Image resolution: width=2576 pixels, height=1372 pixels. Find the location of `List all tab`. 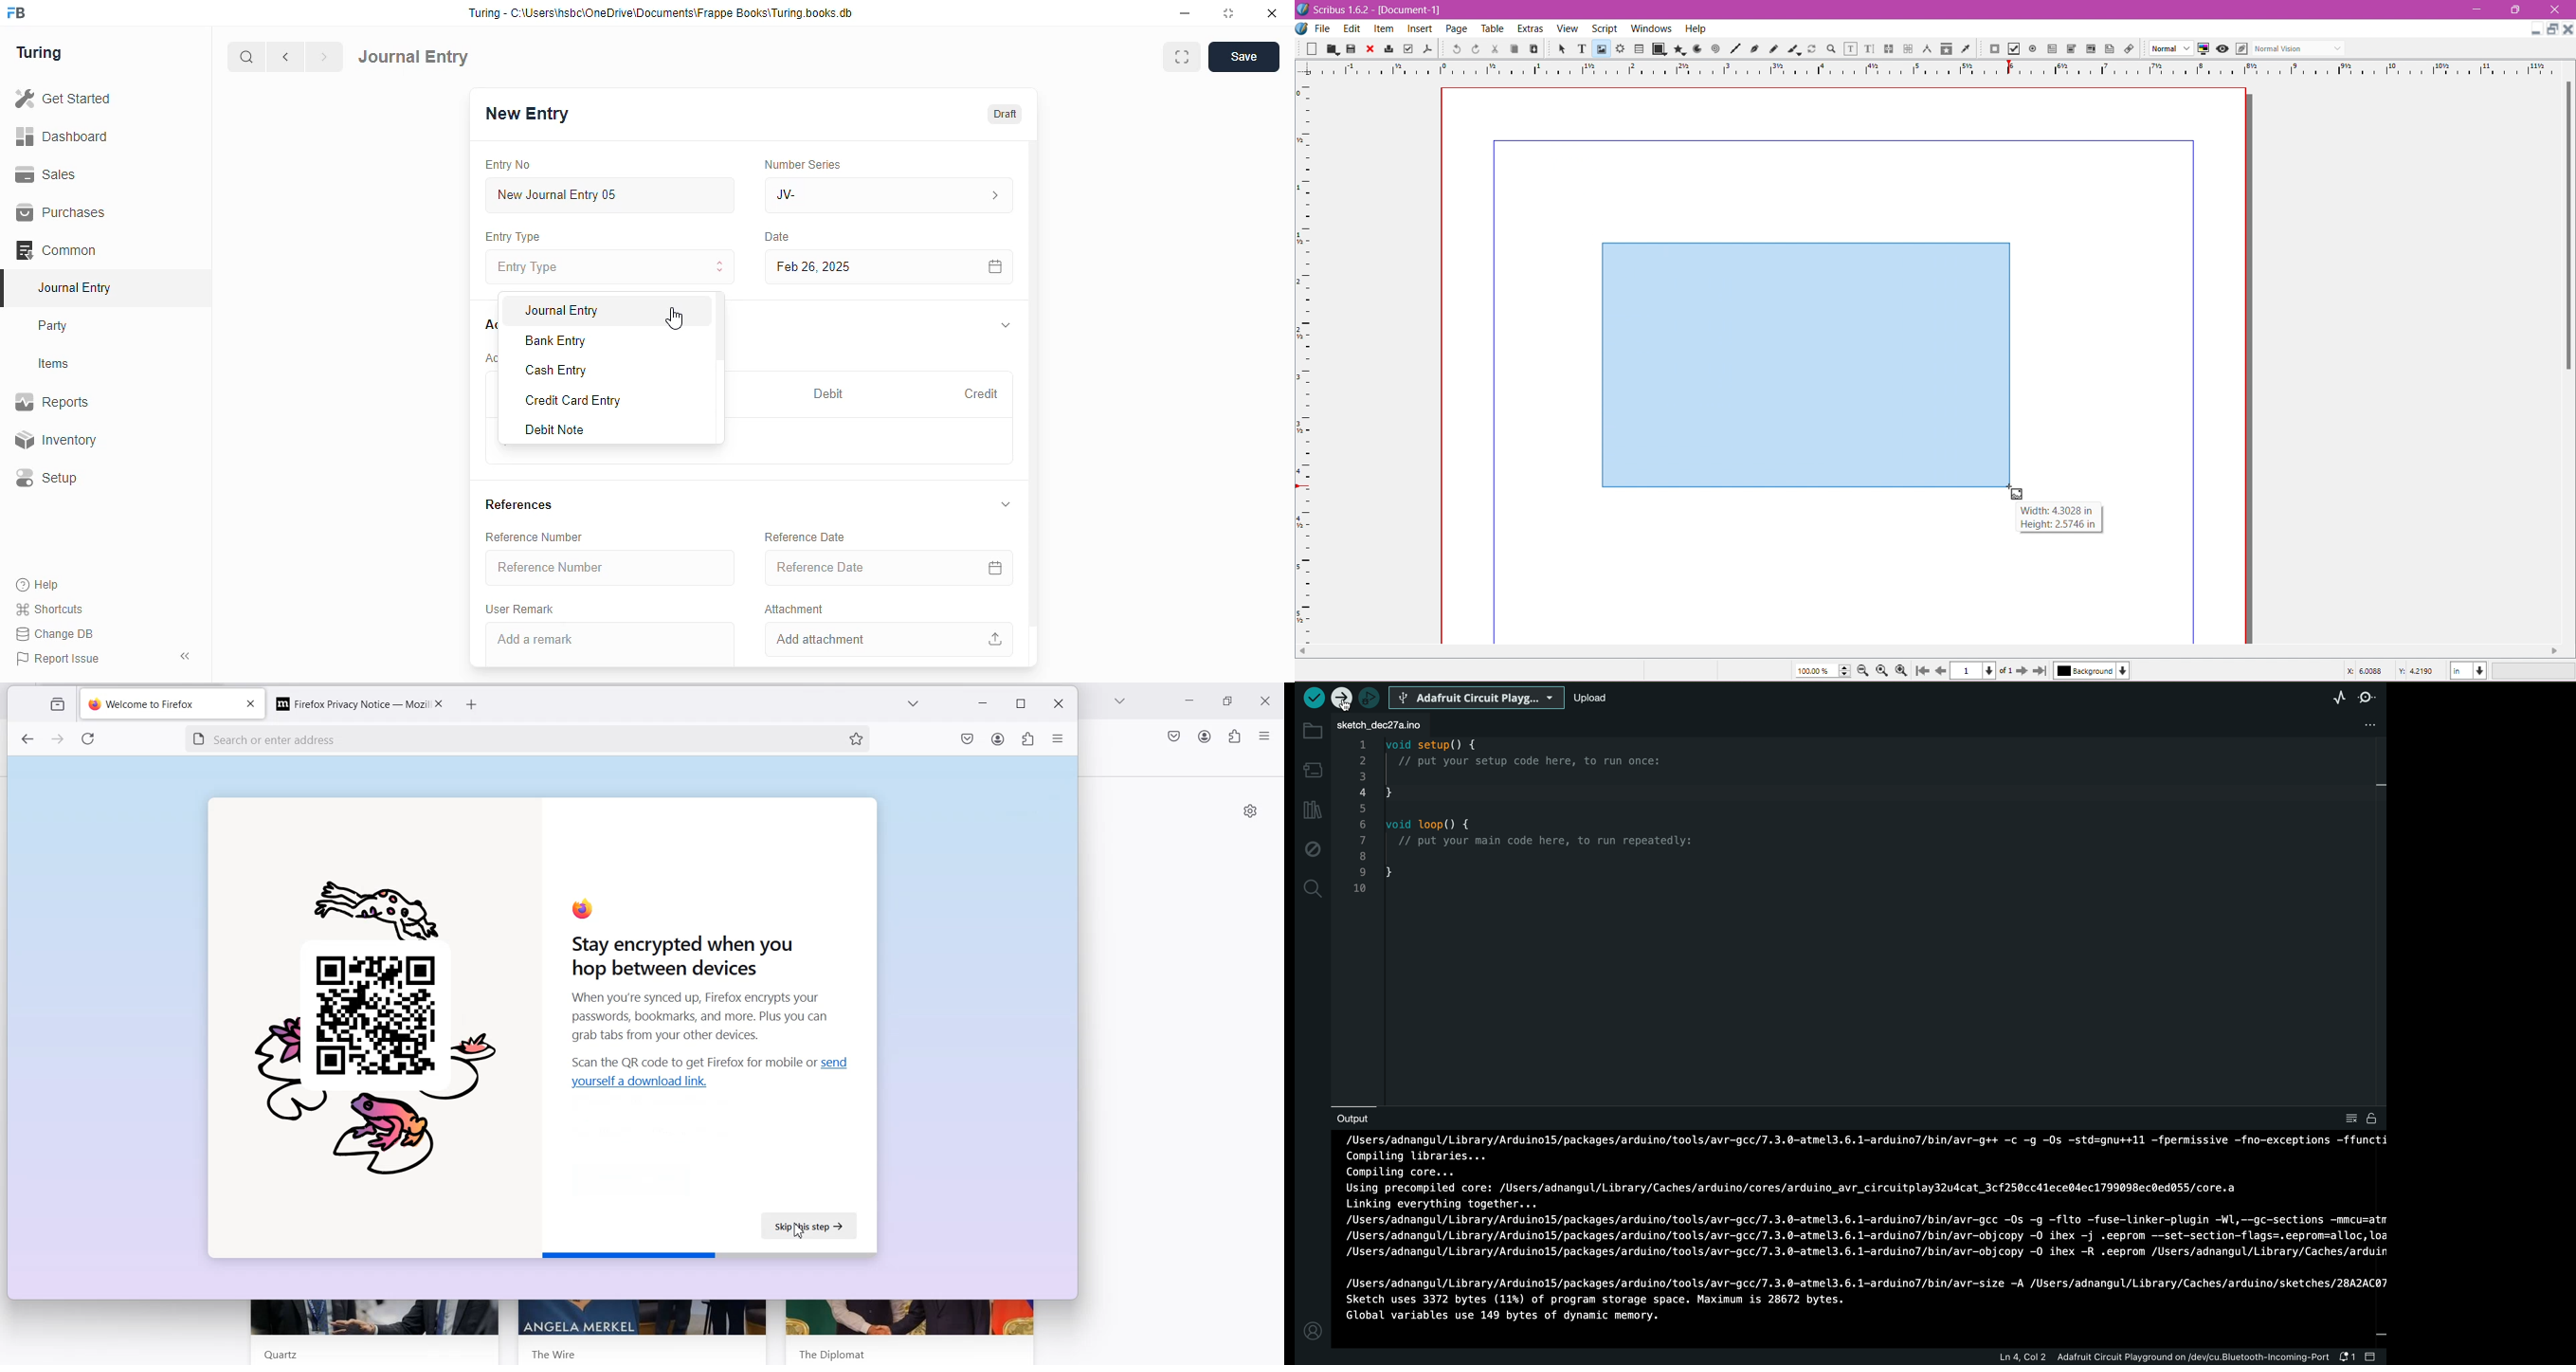

List all tab is located at coordinates (1121, 702).